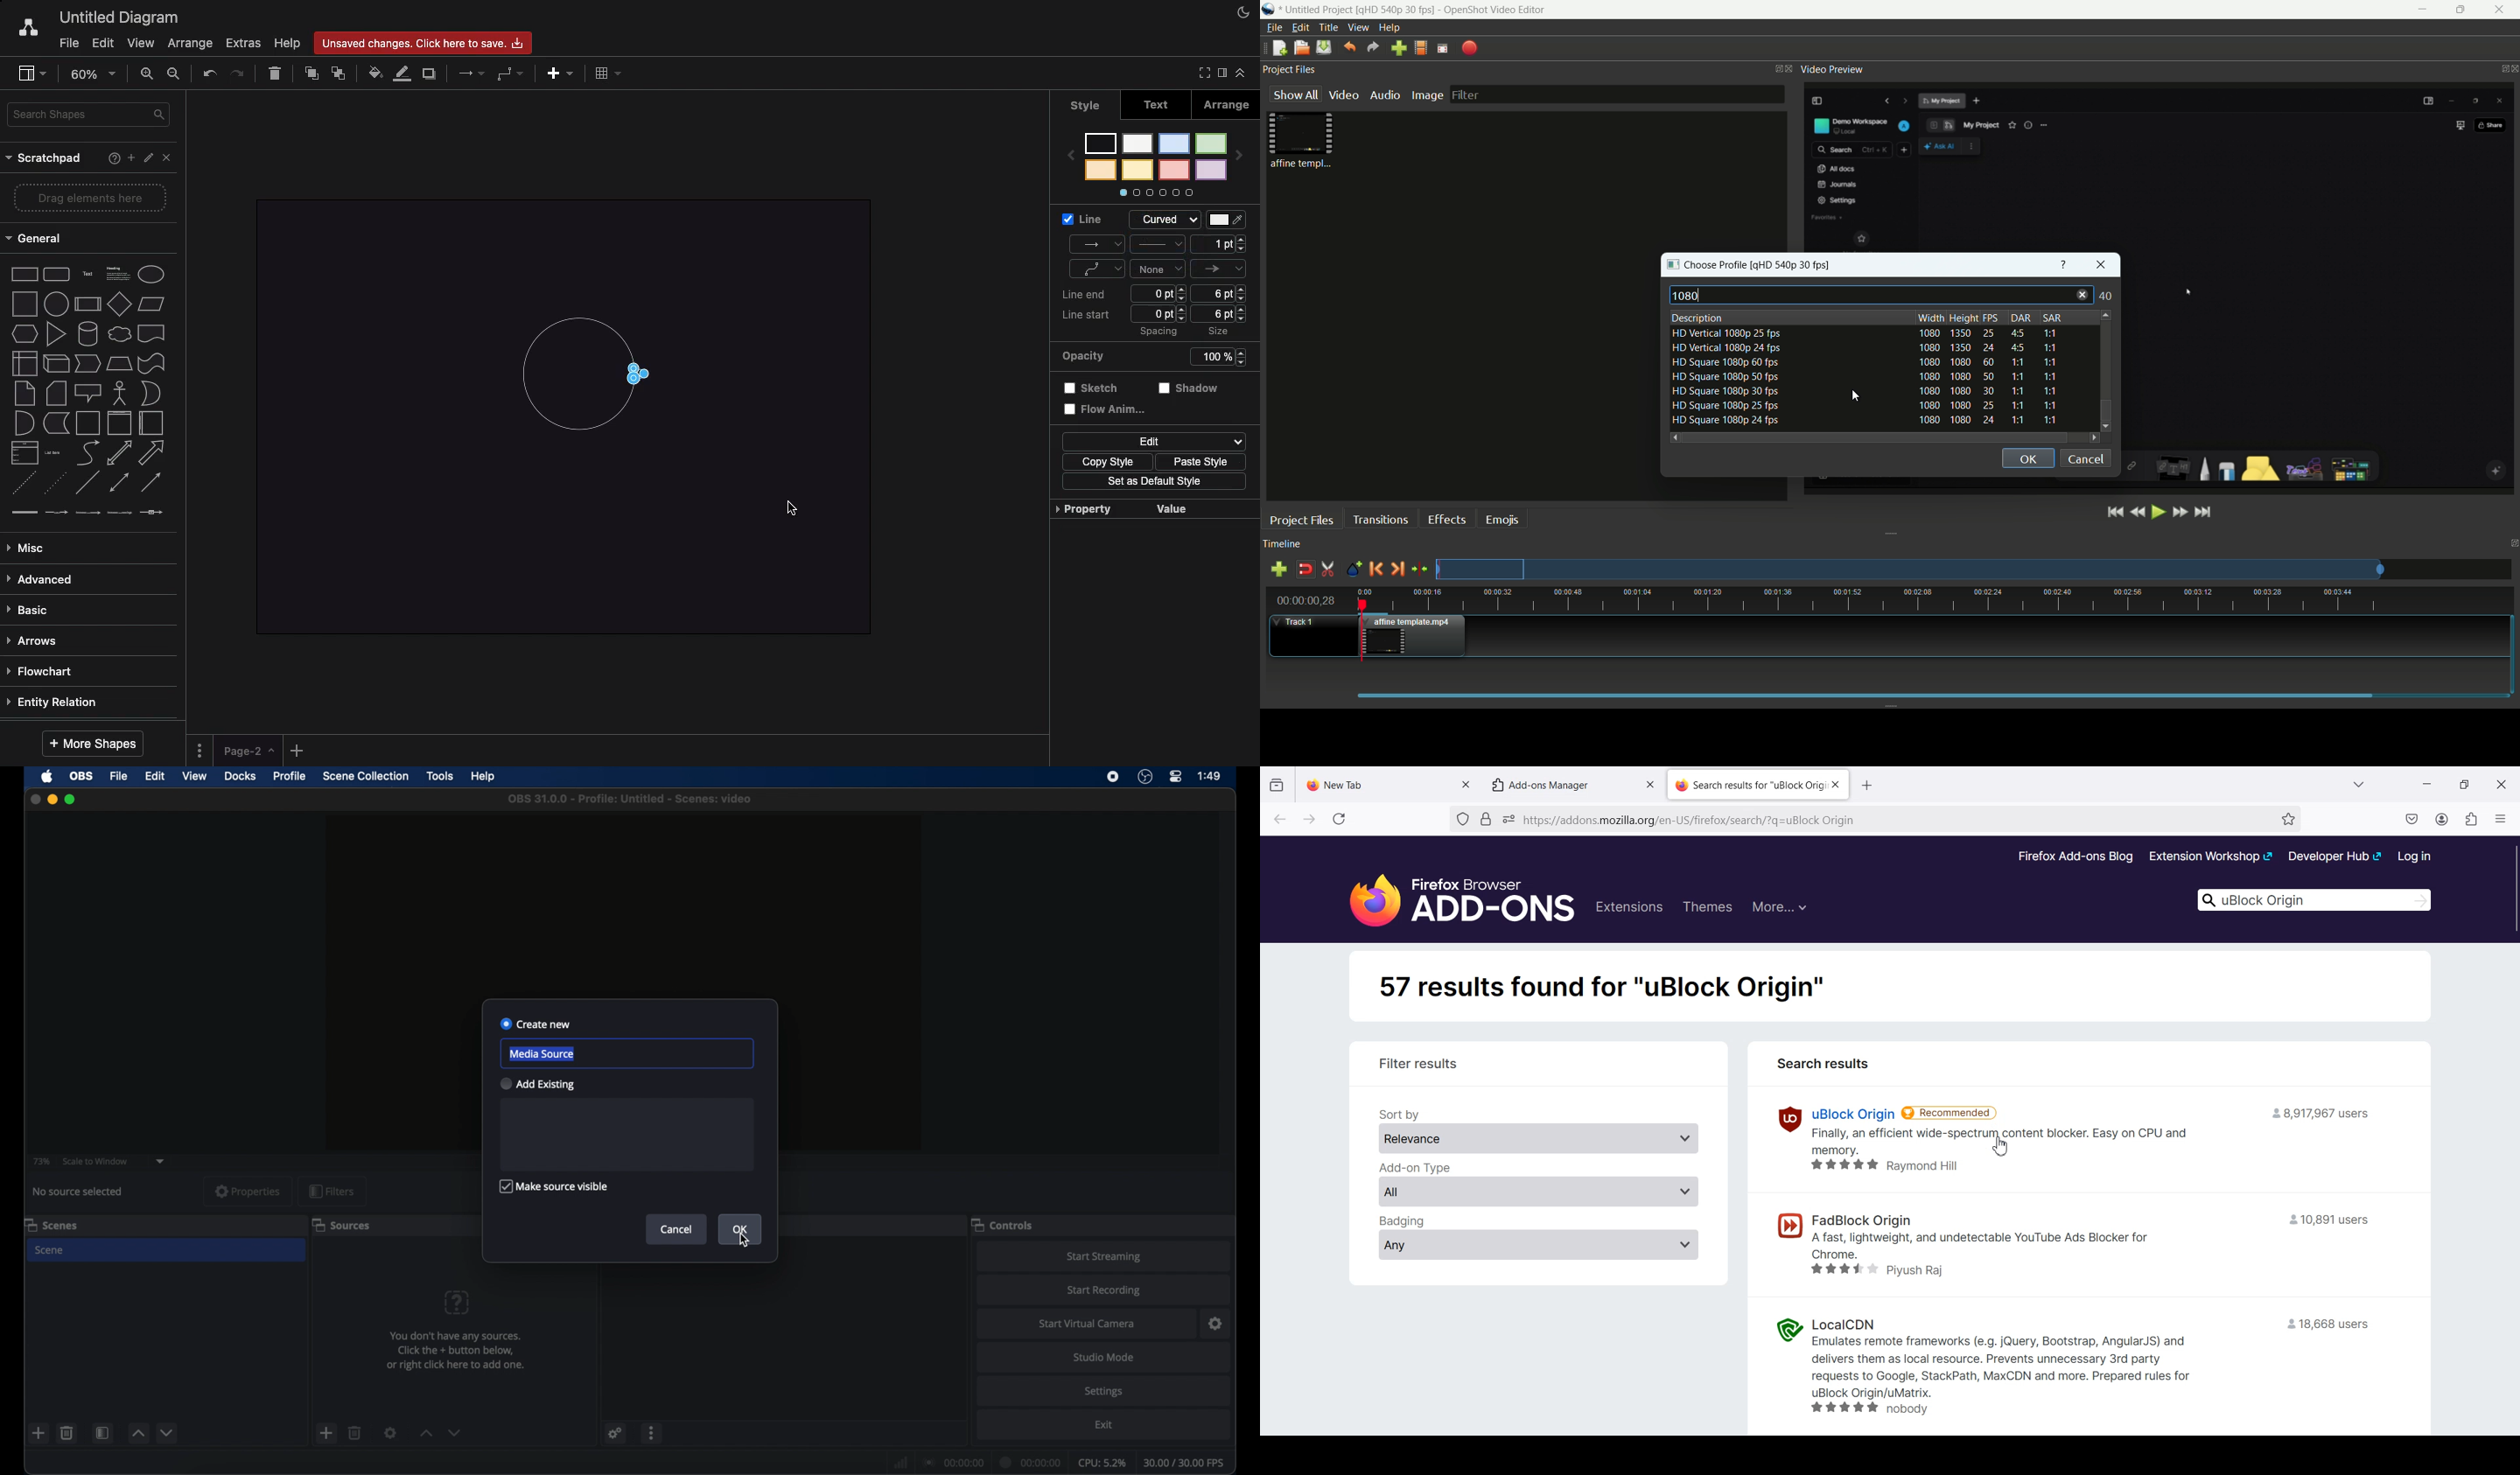 The width and height of the screenshot is (2520, 1484). Describe the element at coordinates (1616, 94) in the screenshot. I see `filter bar` at that location.